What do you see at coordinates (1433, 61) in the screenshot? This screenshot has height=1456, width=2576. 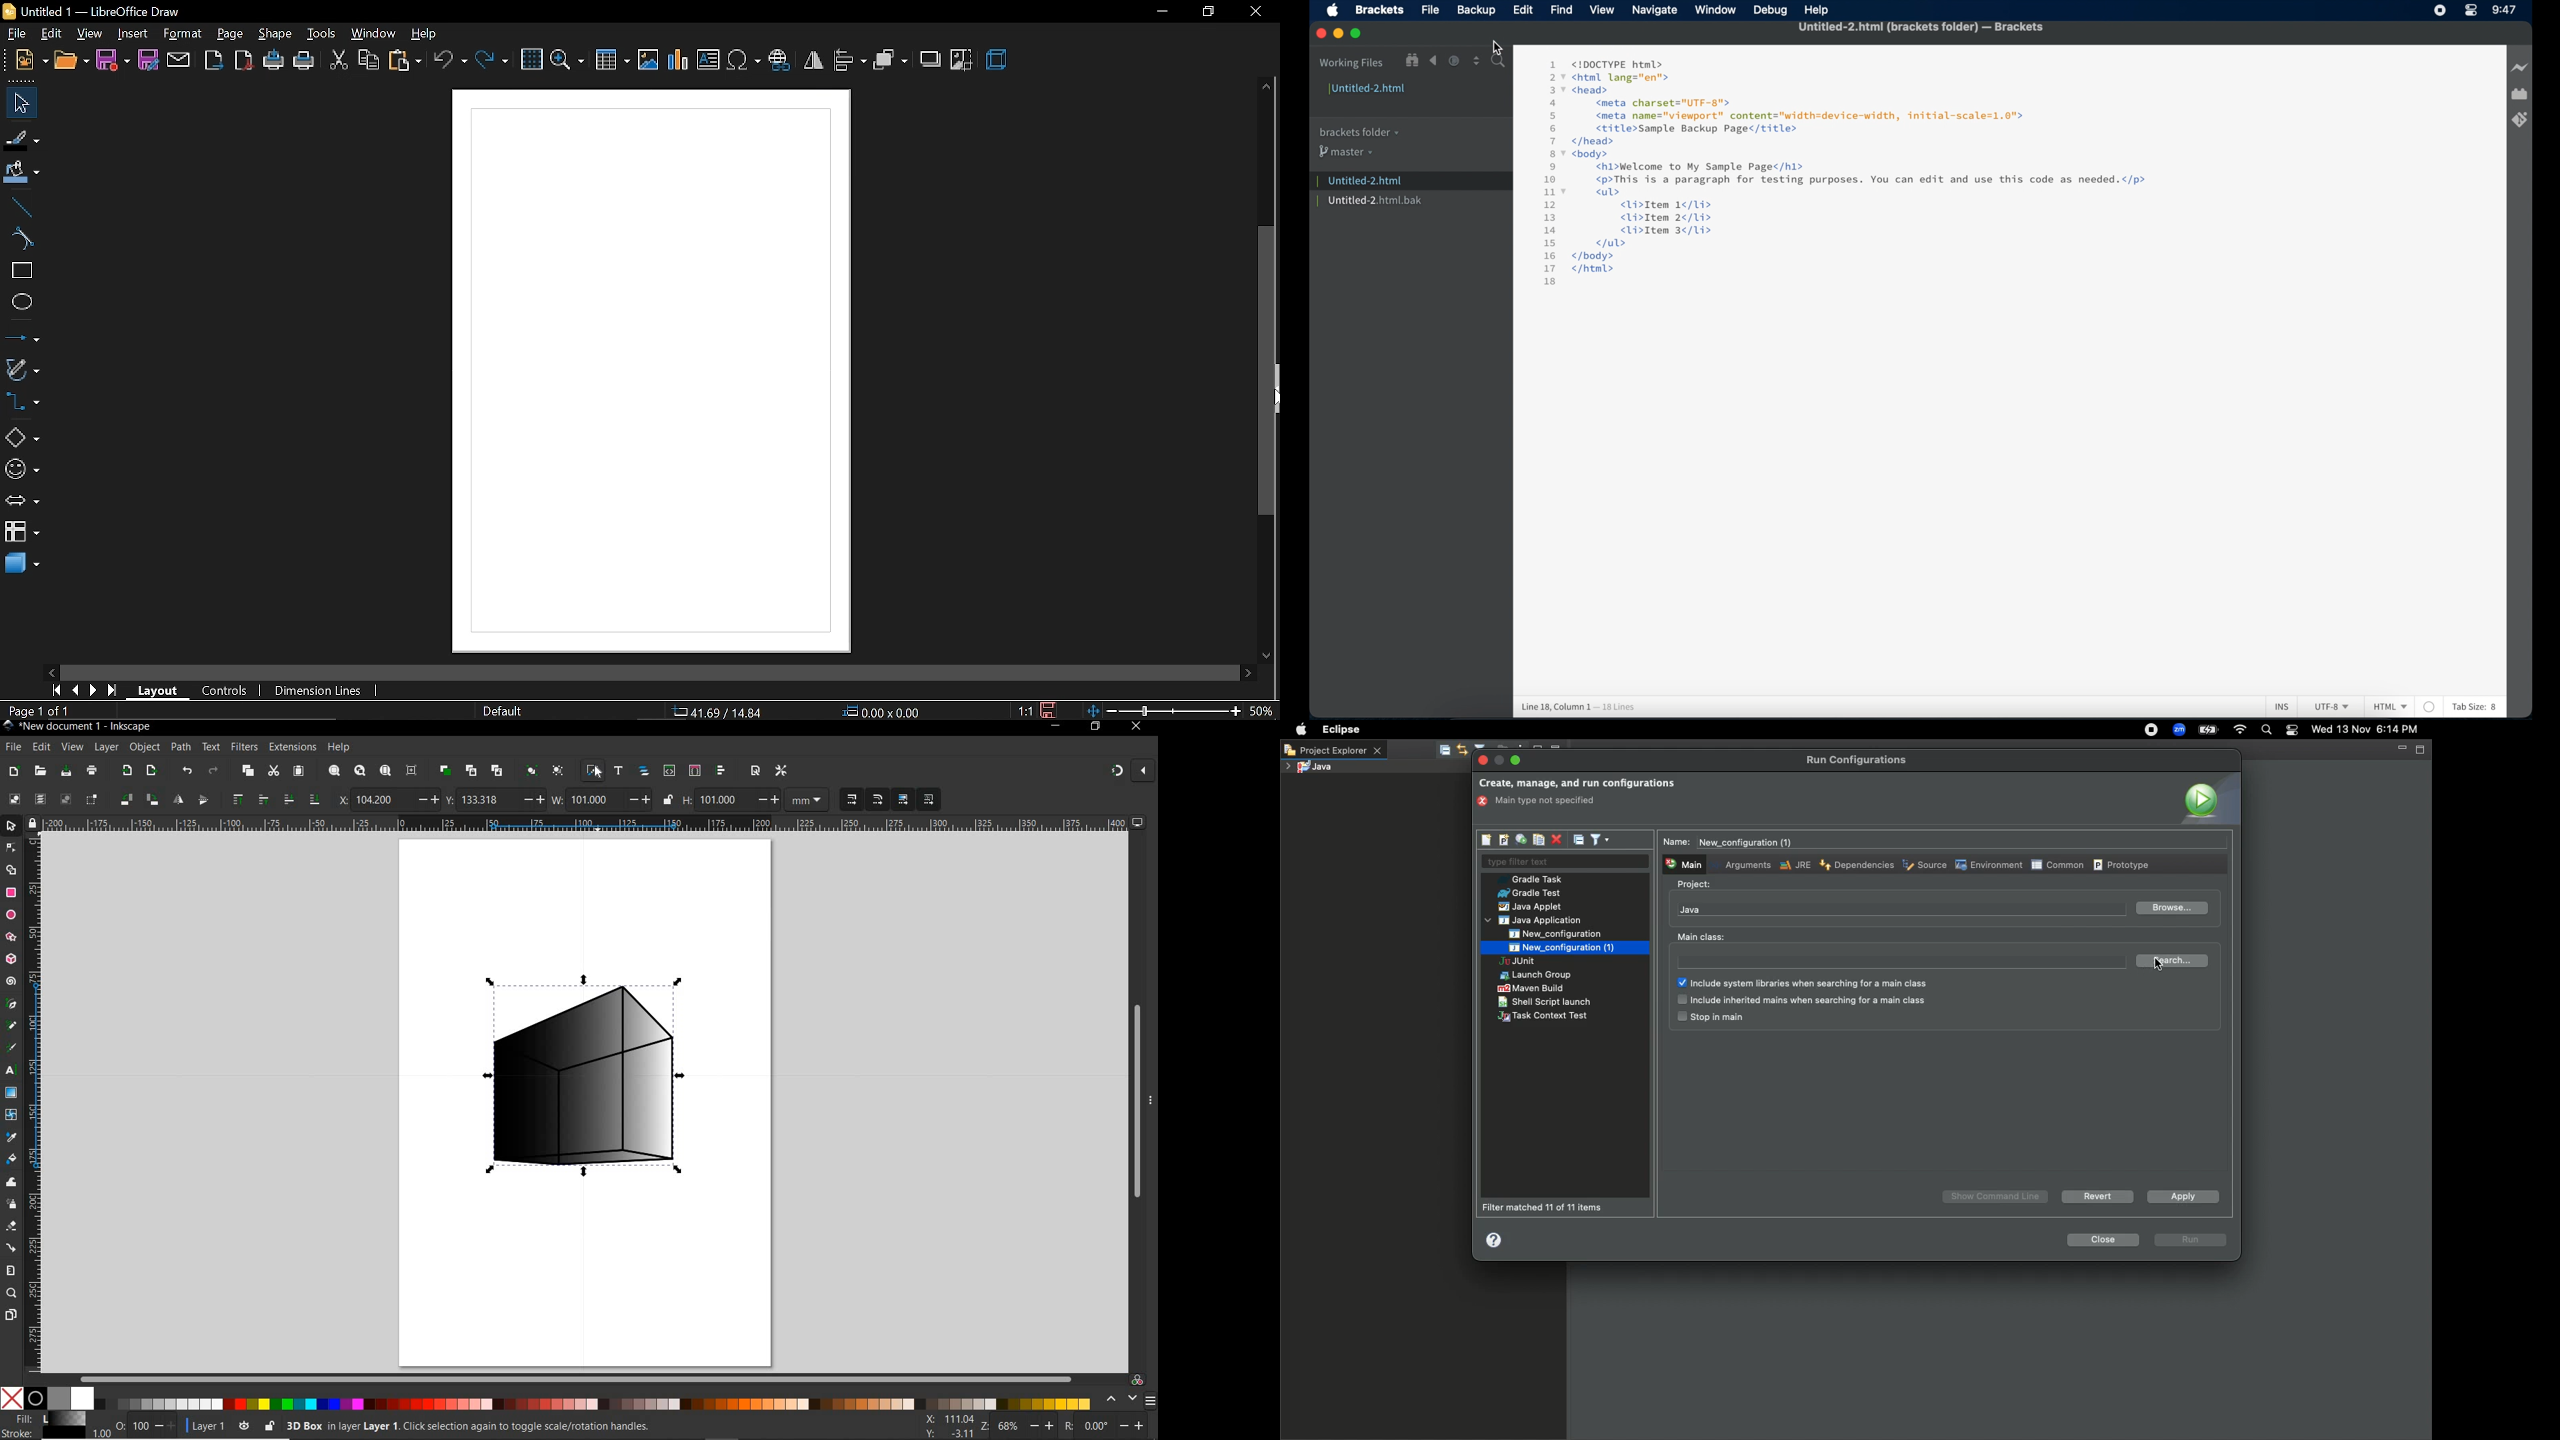 I see `navigate backward` at bounding box center [1433, 61].